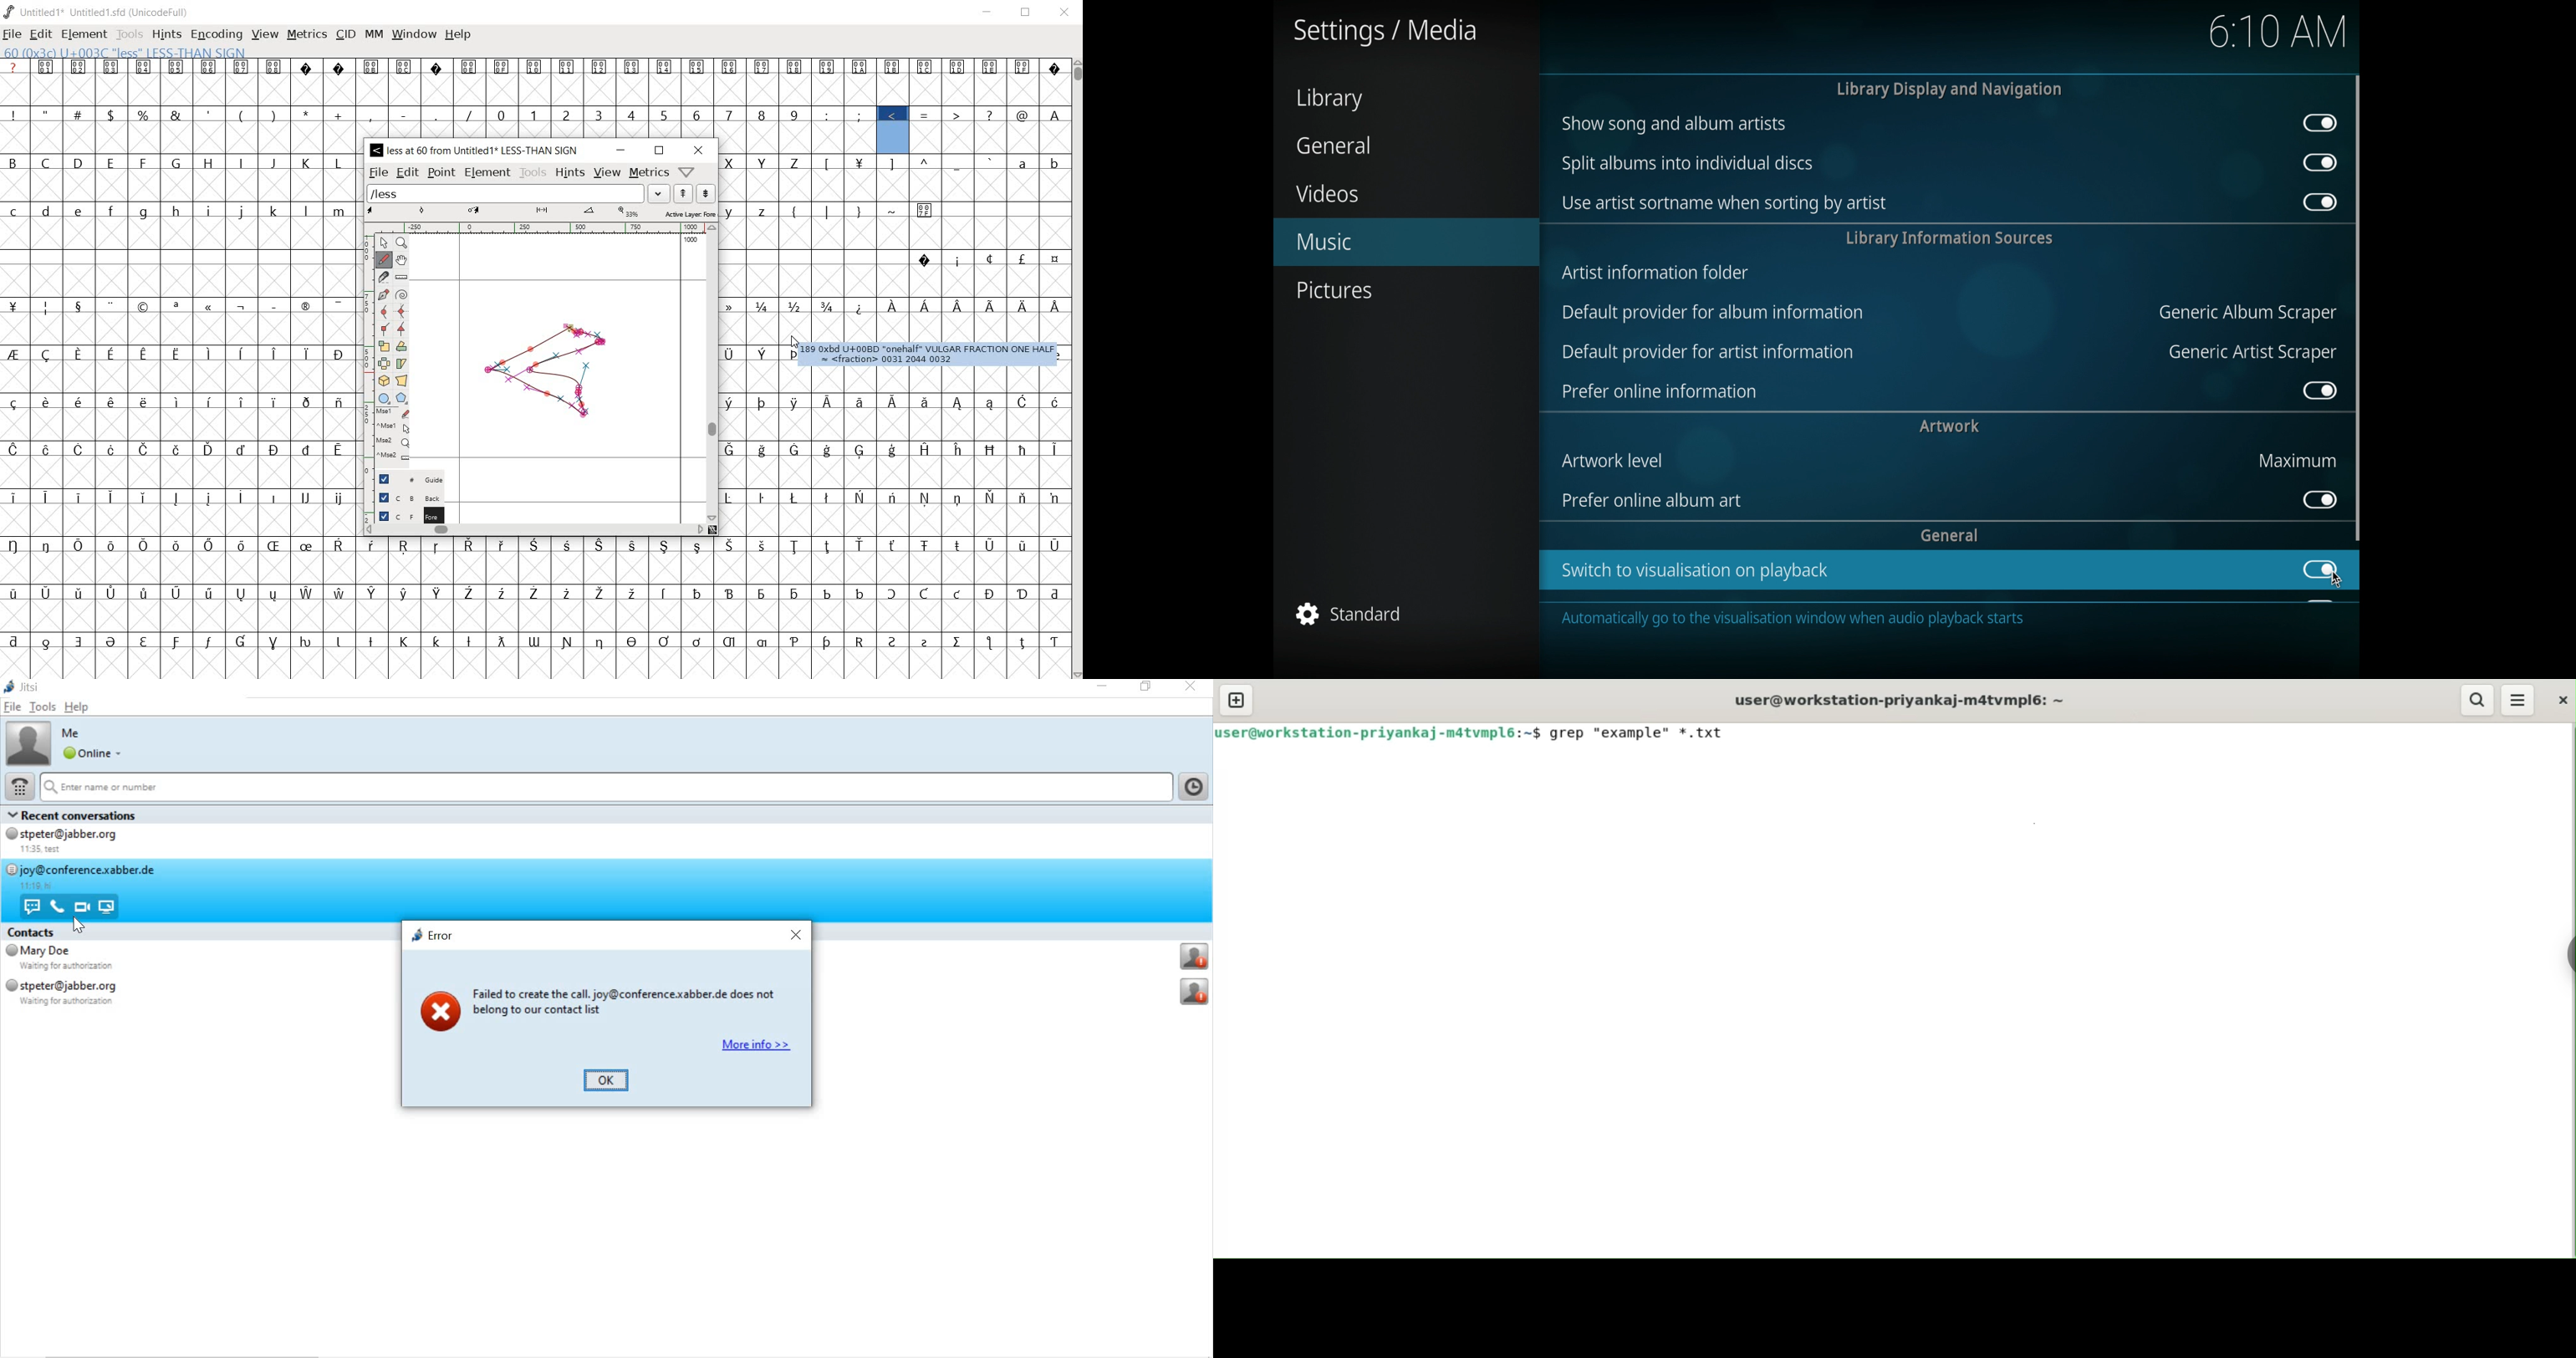 The height and width of the screenshot is (1372, 2576). What do you see at coordinates (647, 115) in the screenshot?
I see `number 0 - 9` at bounding box center [647, 115].